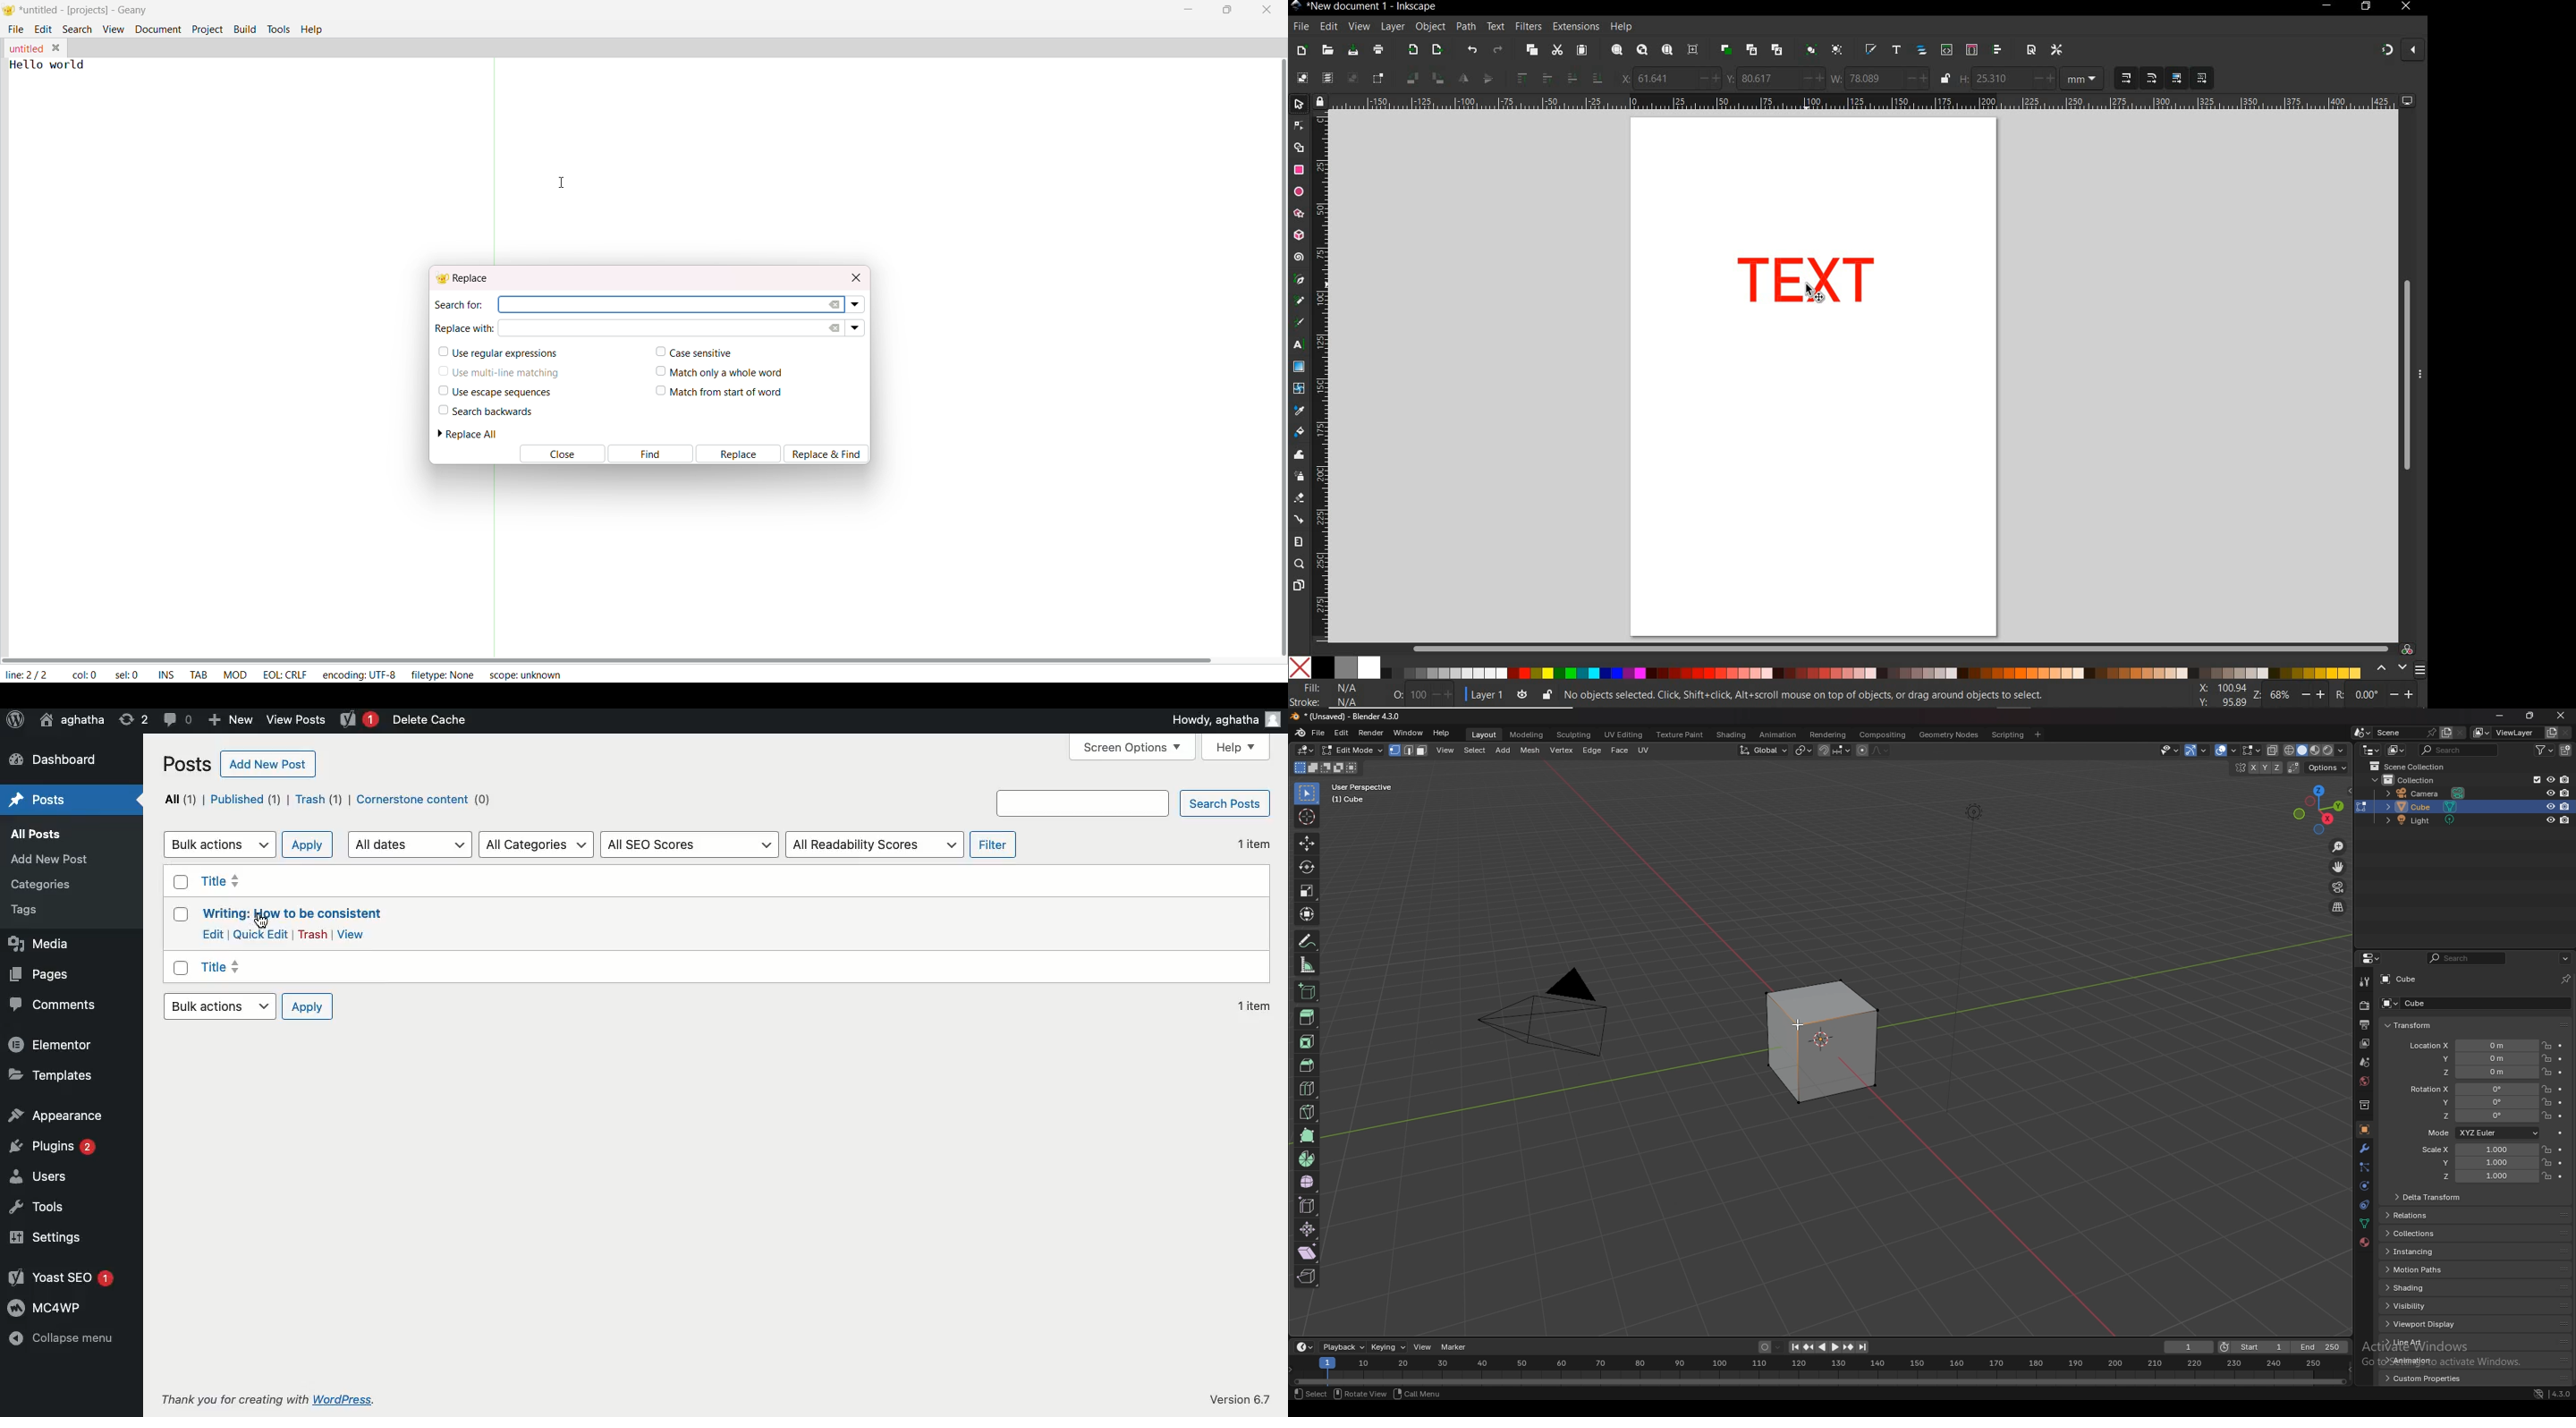 This screenshot has height=1428, width=2576. What do you see at coordinates (1307, 1088) in the screenshot?
I see `cut` at bounding box center [1307, 1088].